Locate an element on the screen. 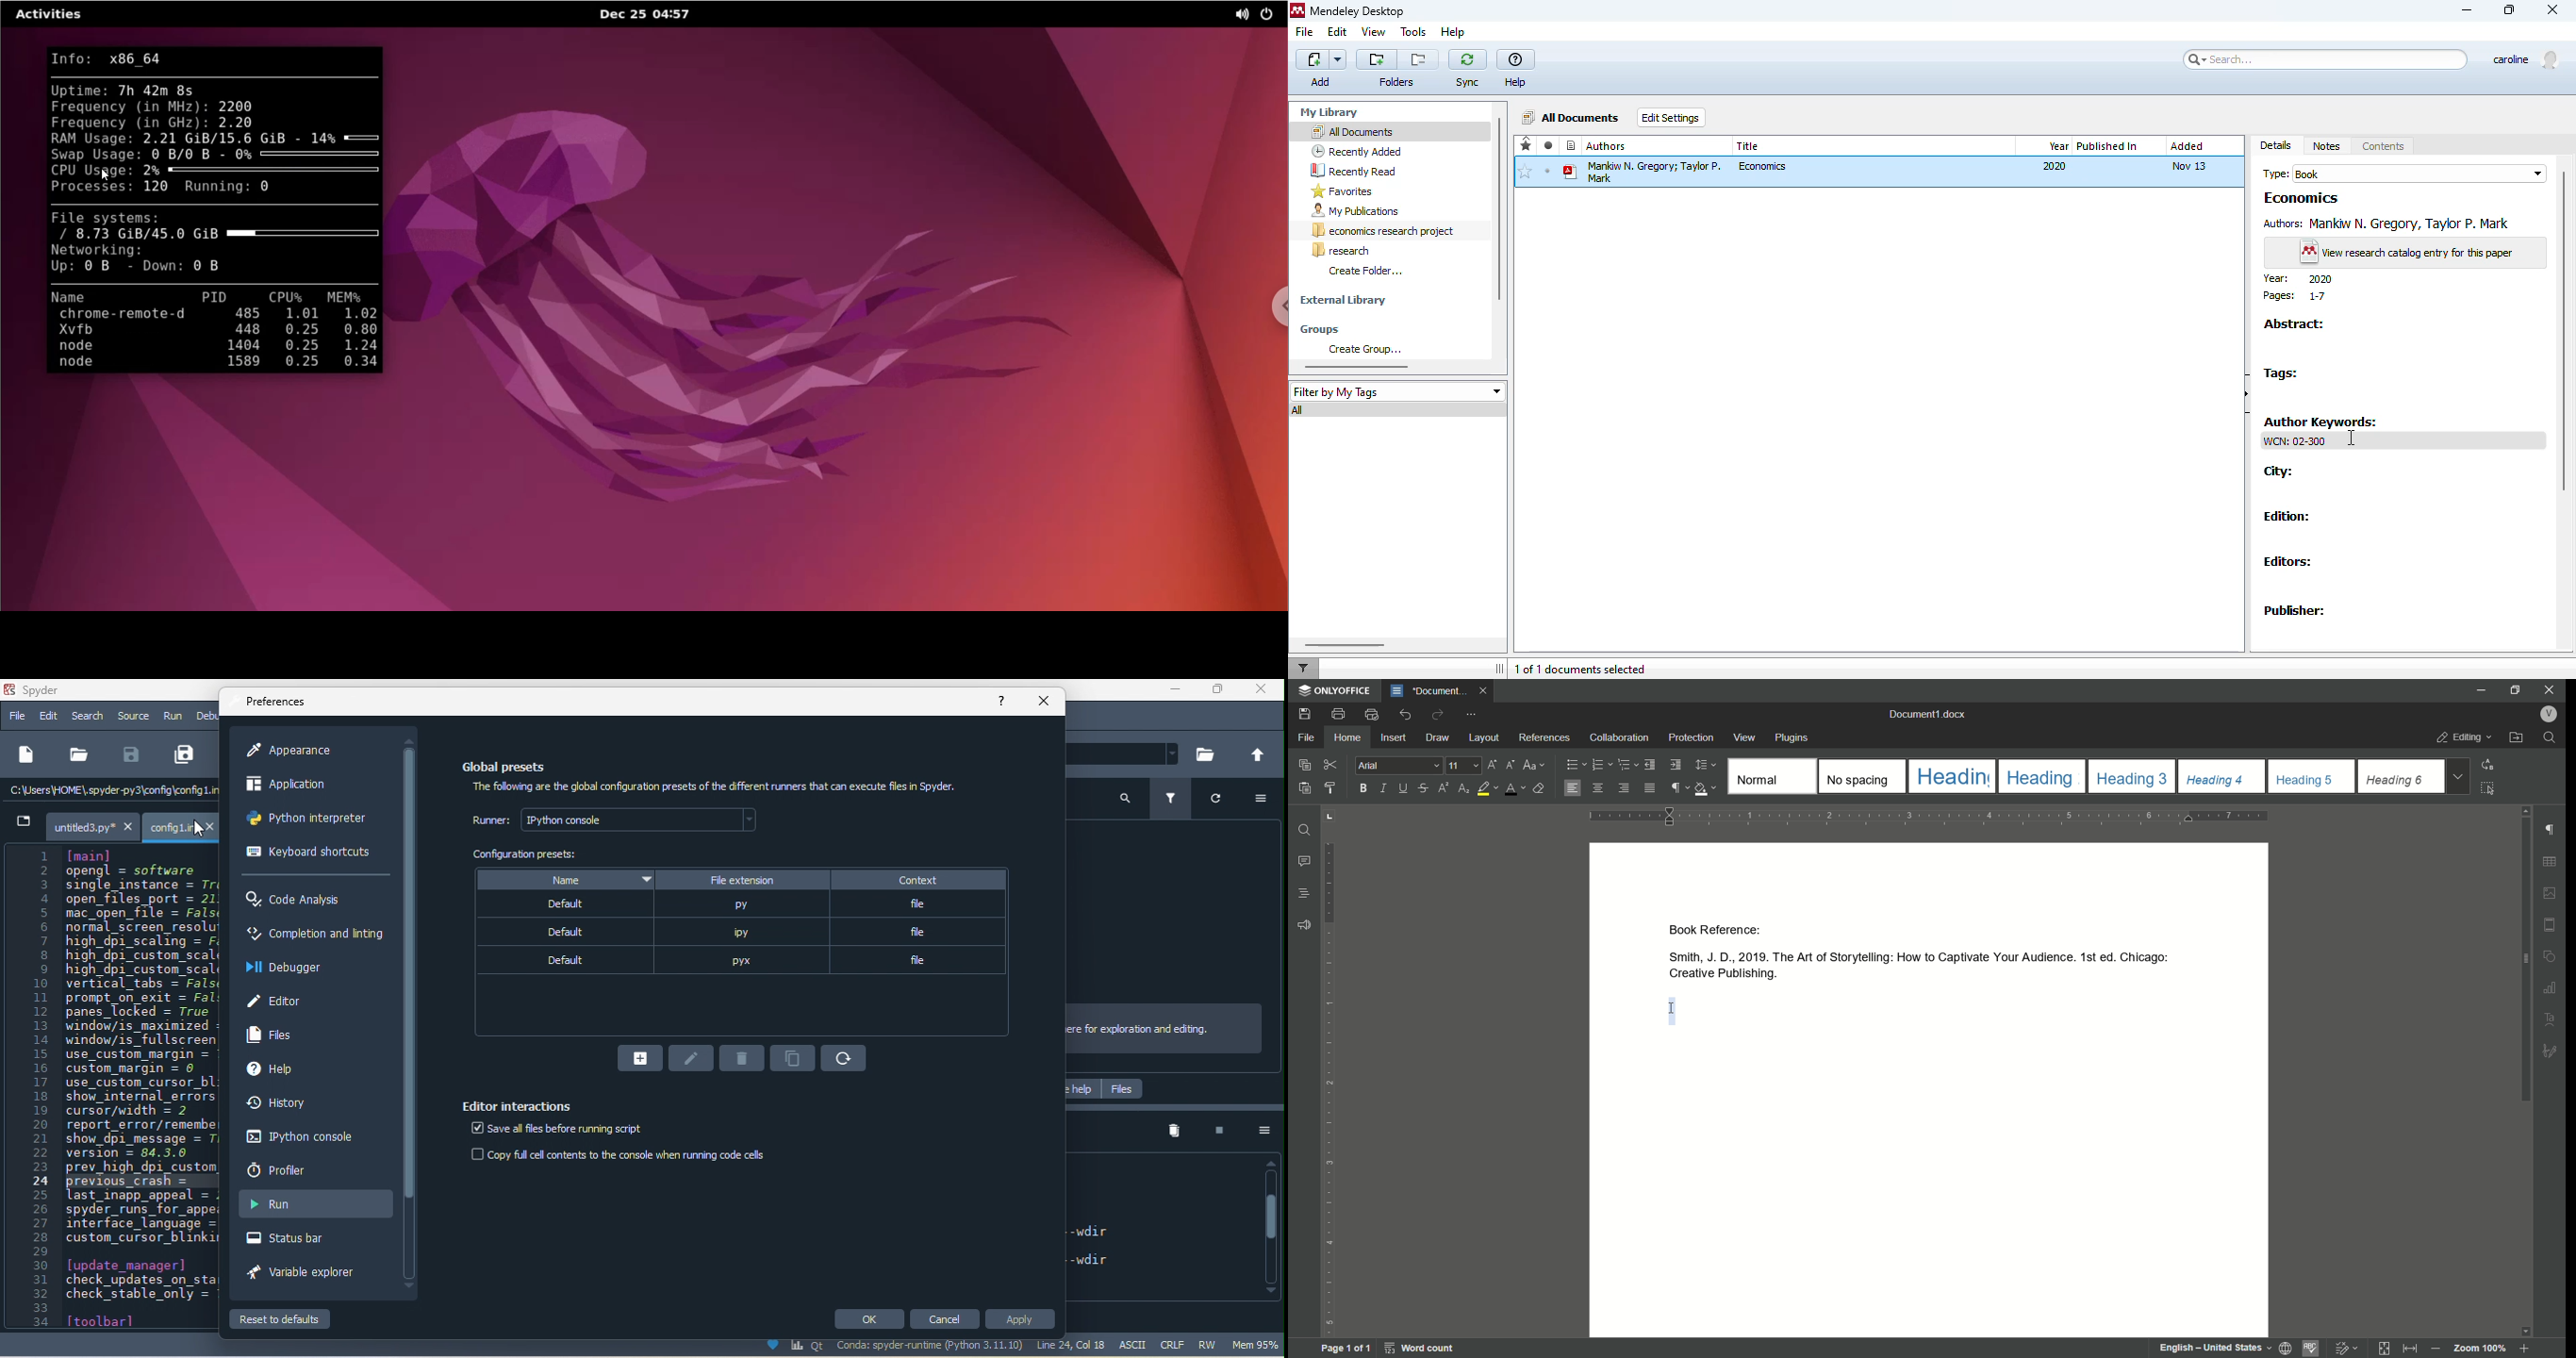  cancel is located at coordinates (939, 1317).